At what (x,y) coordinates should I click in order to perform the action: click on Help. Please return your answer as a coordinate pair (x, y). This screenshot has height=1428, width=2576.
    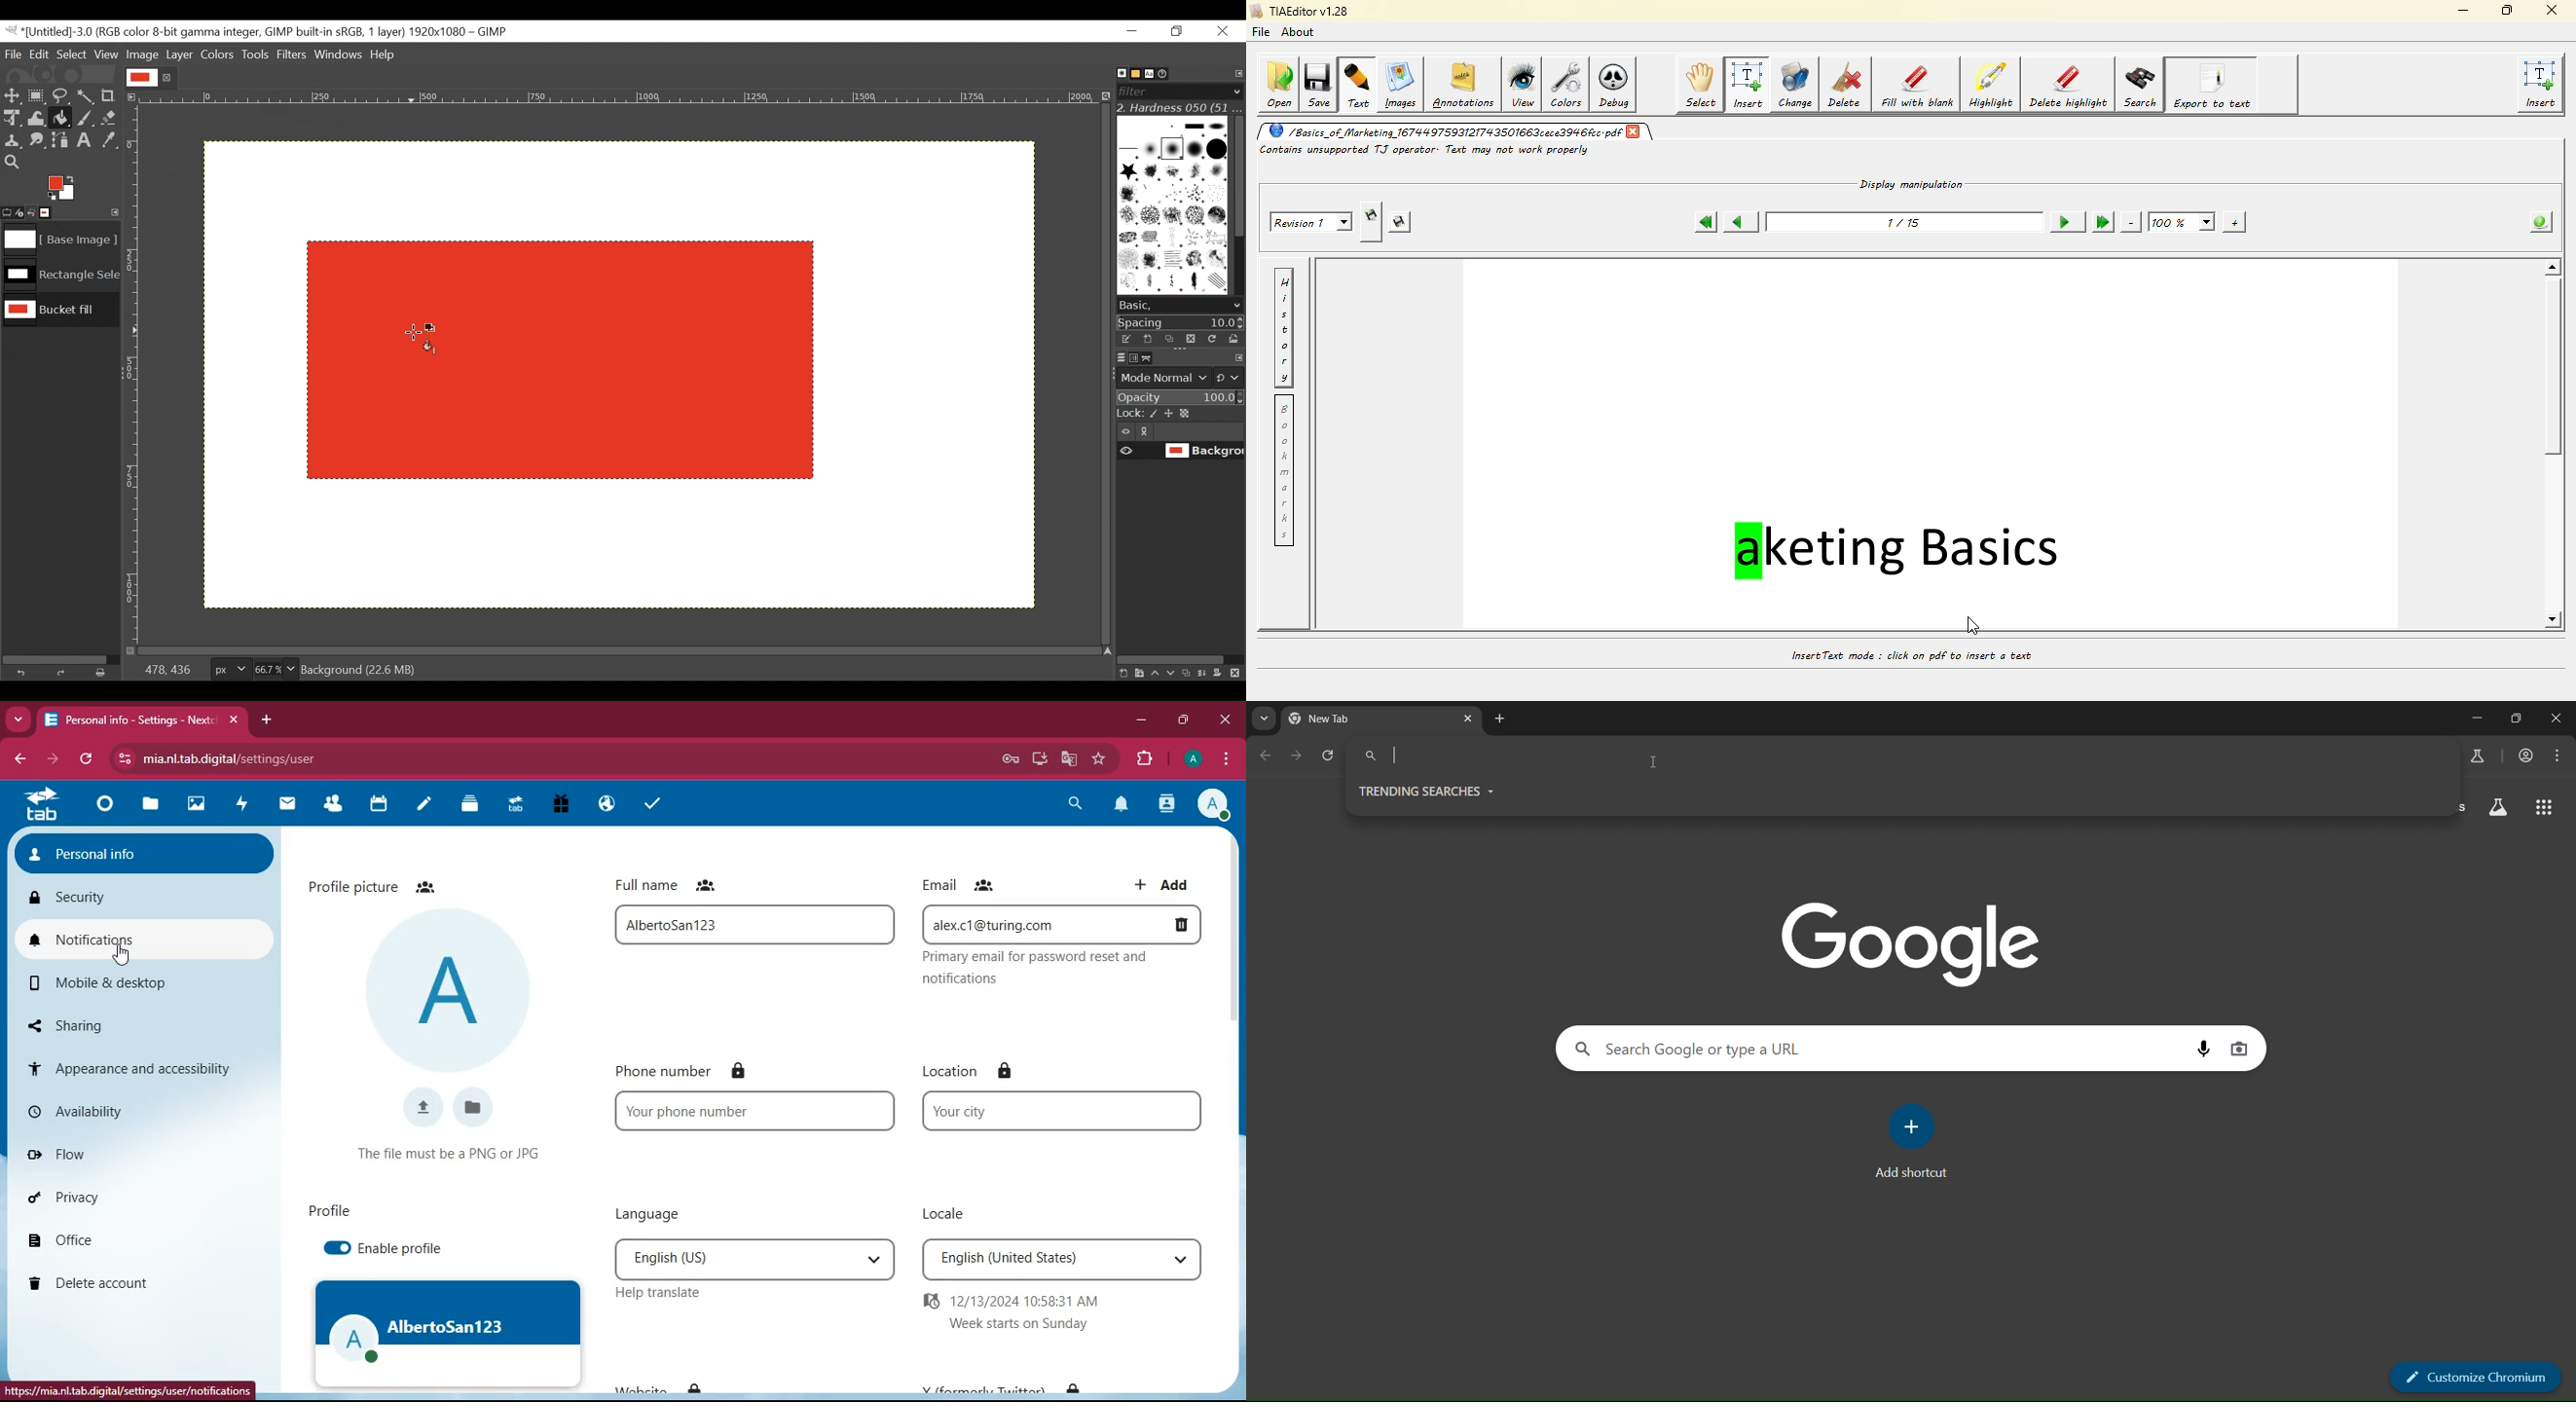
    Looking at the image, I should click on (385, 56).